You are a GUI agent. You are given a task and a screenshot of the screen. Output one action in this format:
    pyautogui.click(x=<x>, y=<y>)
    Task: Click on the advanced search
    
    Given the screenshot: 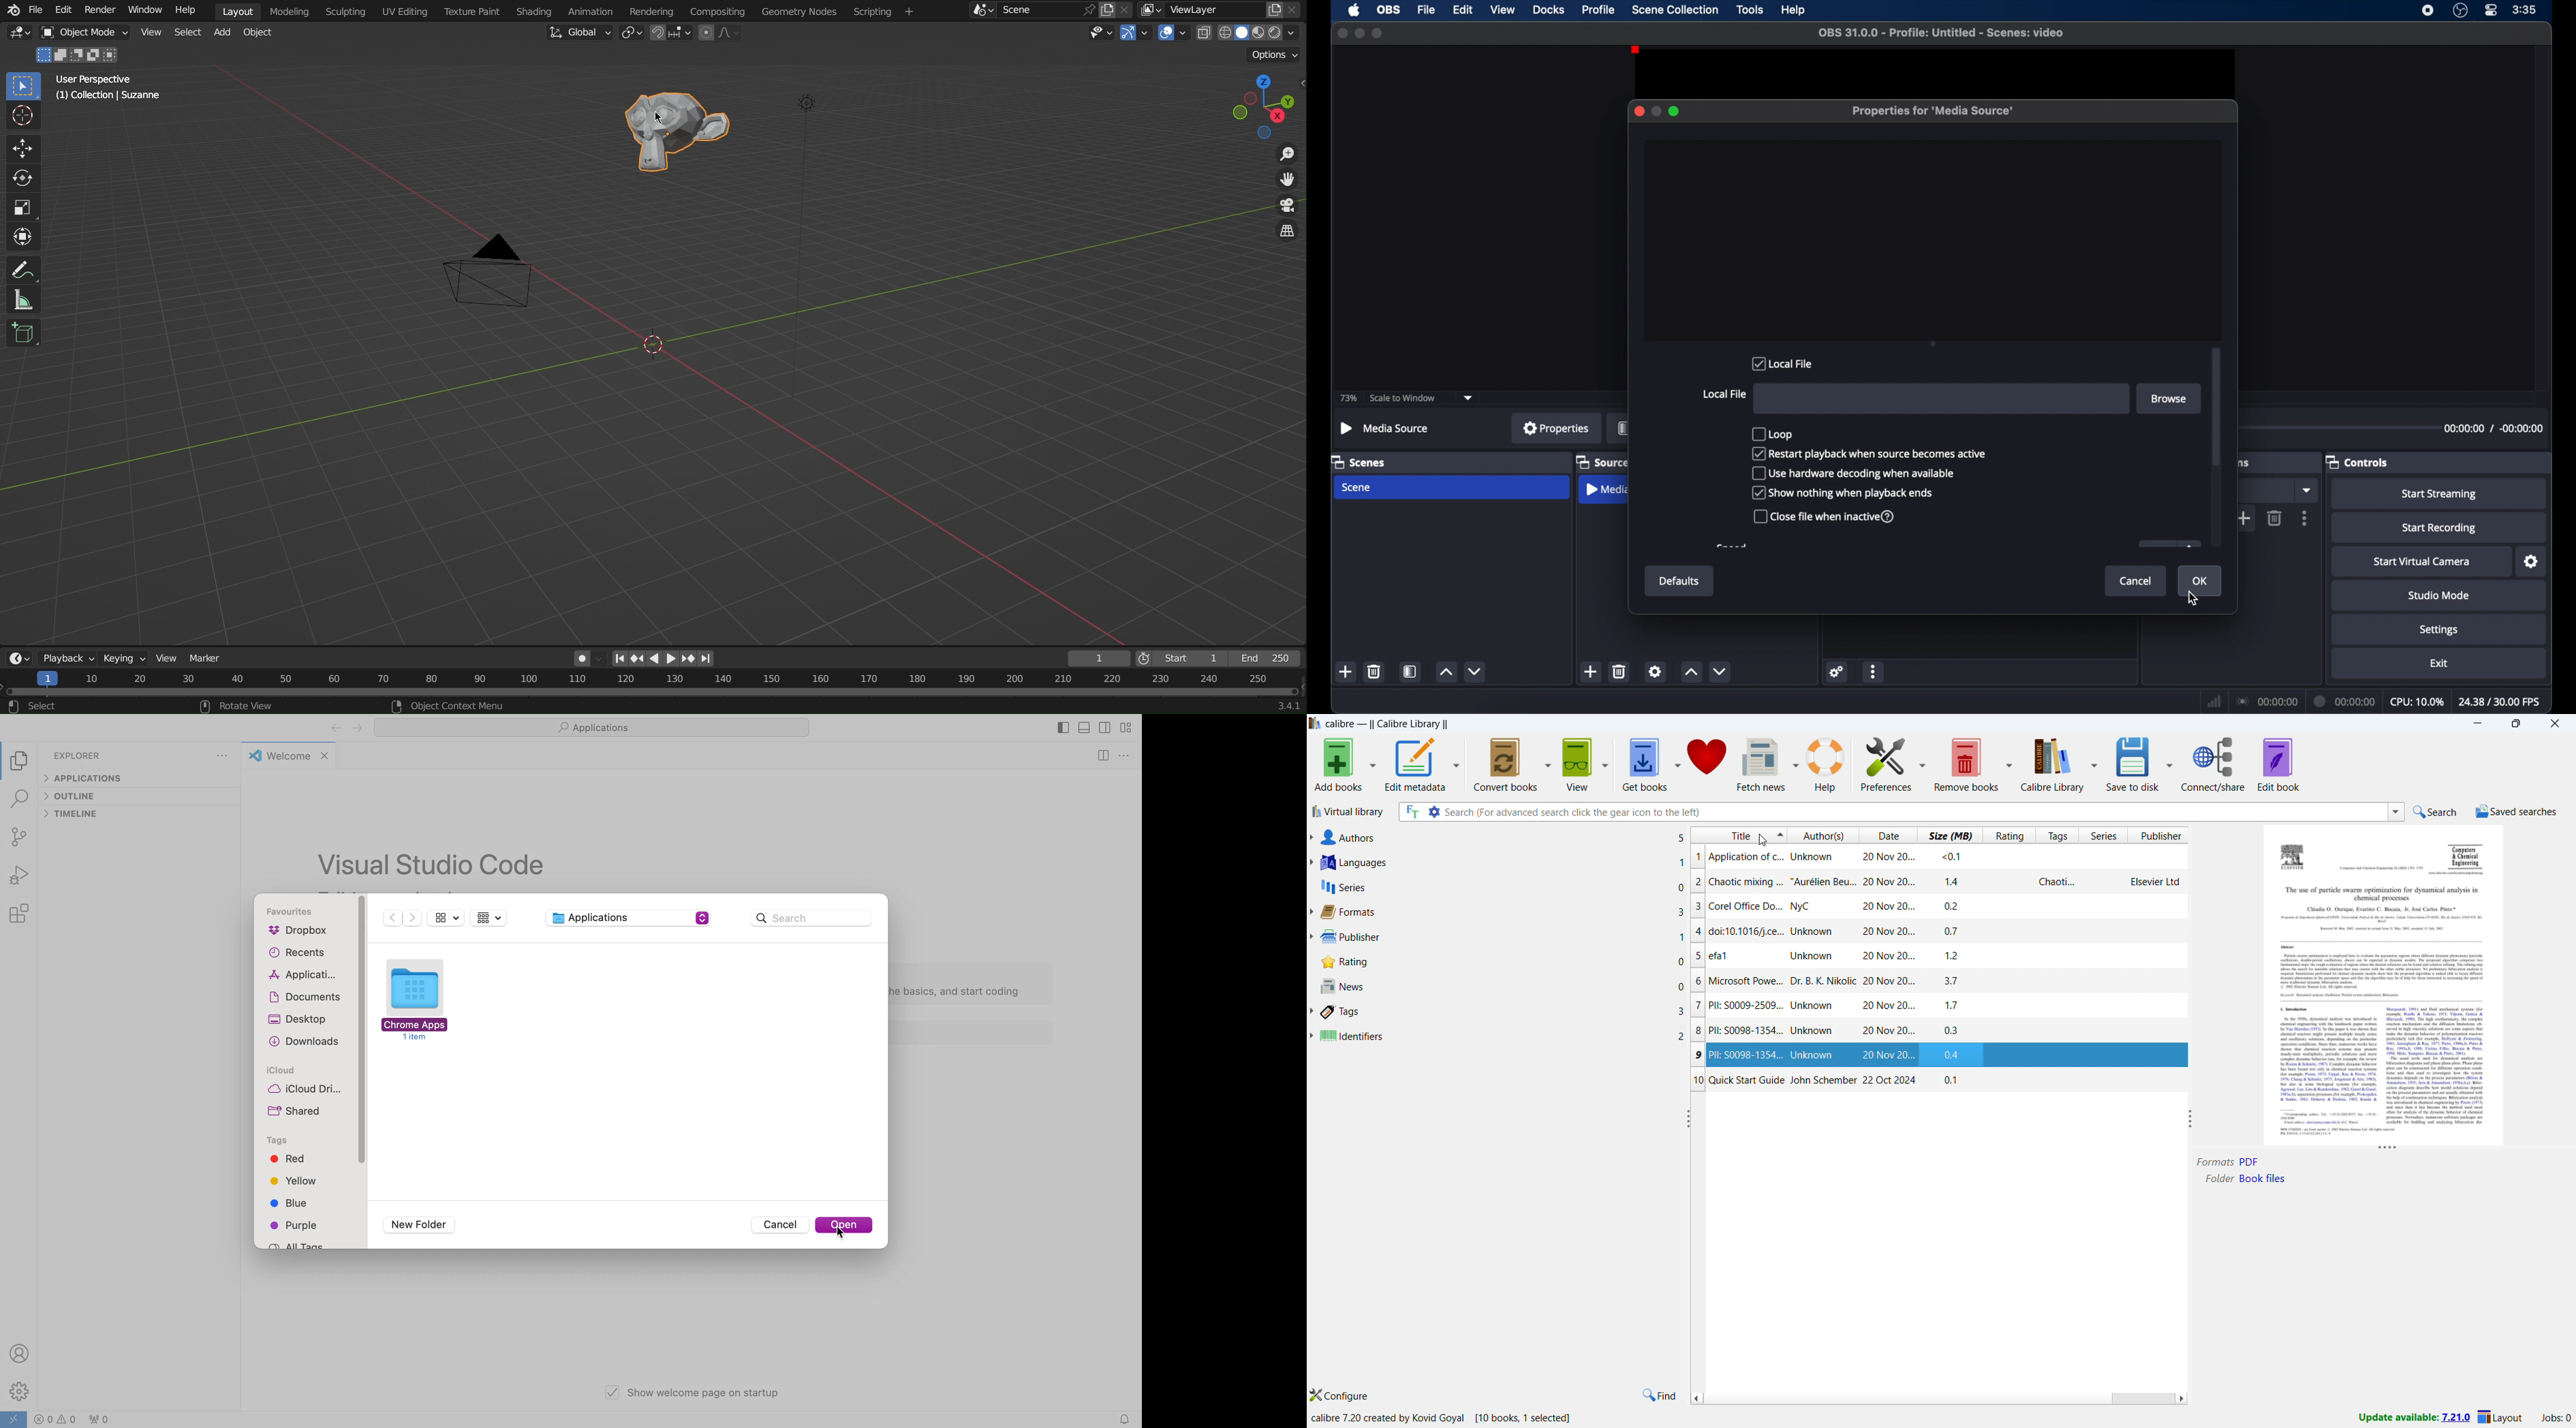 What is the action you would take?
    pyautogui.click(x=1434, y=812)
    